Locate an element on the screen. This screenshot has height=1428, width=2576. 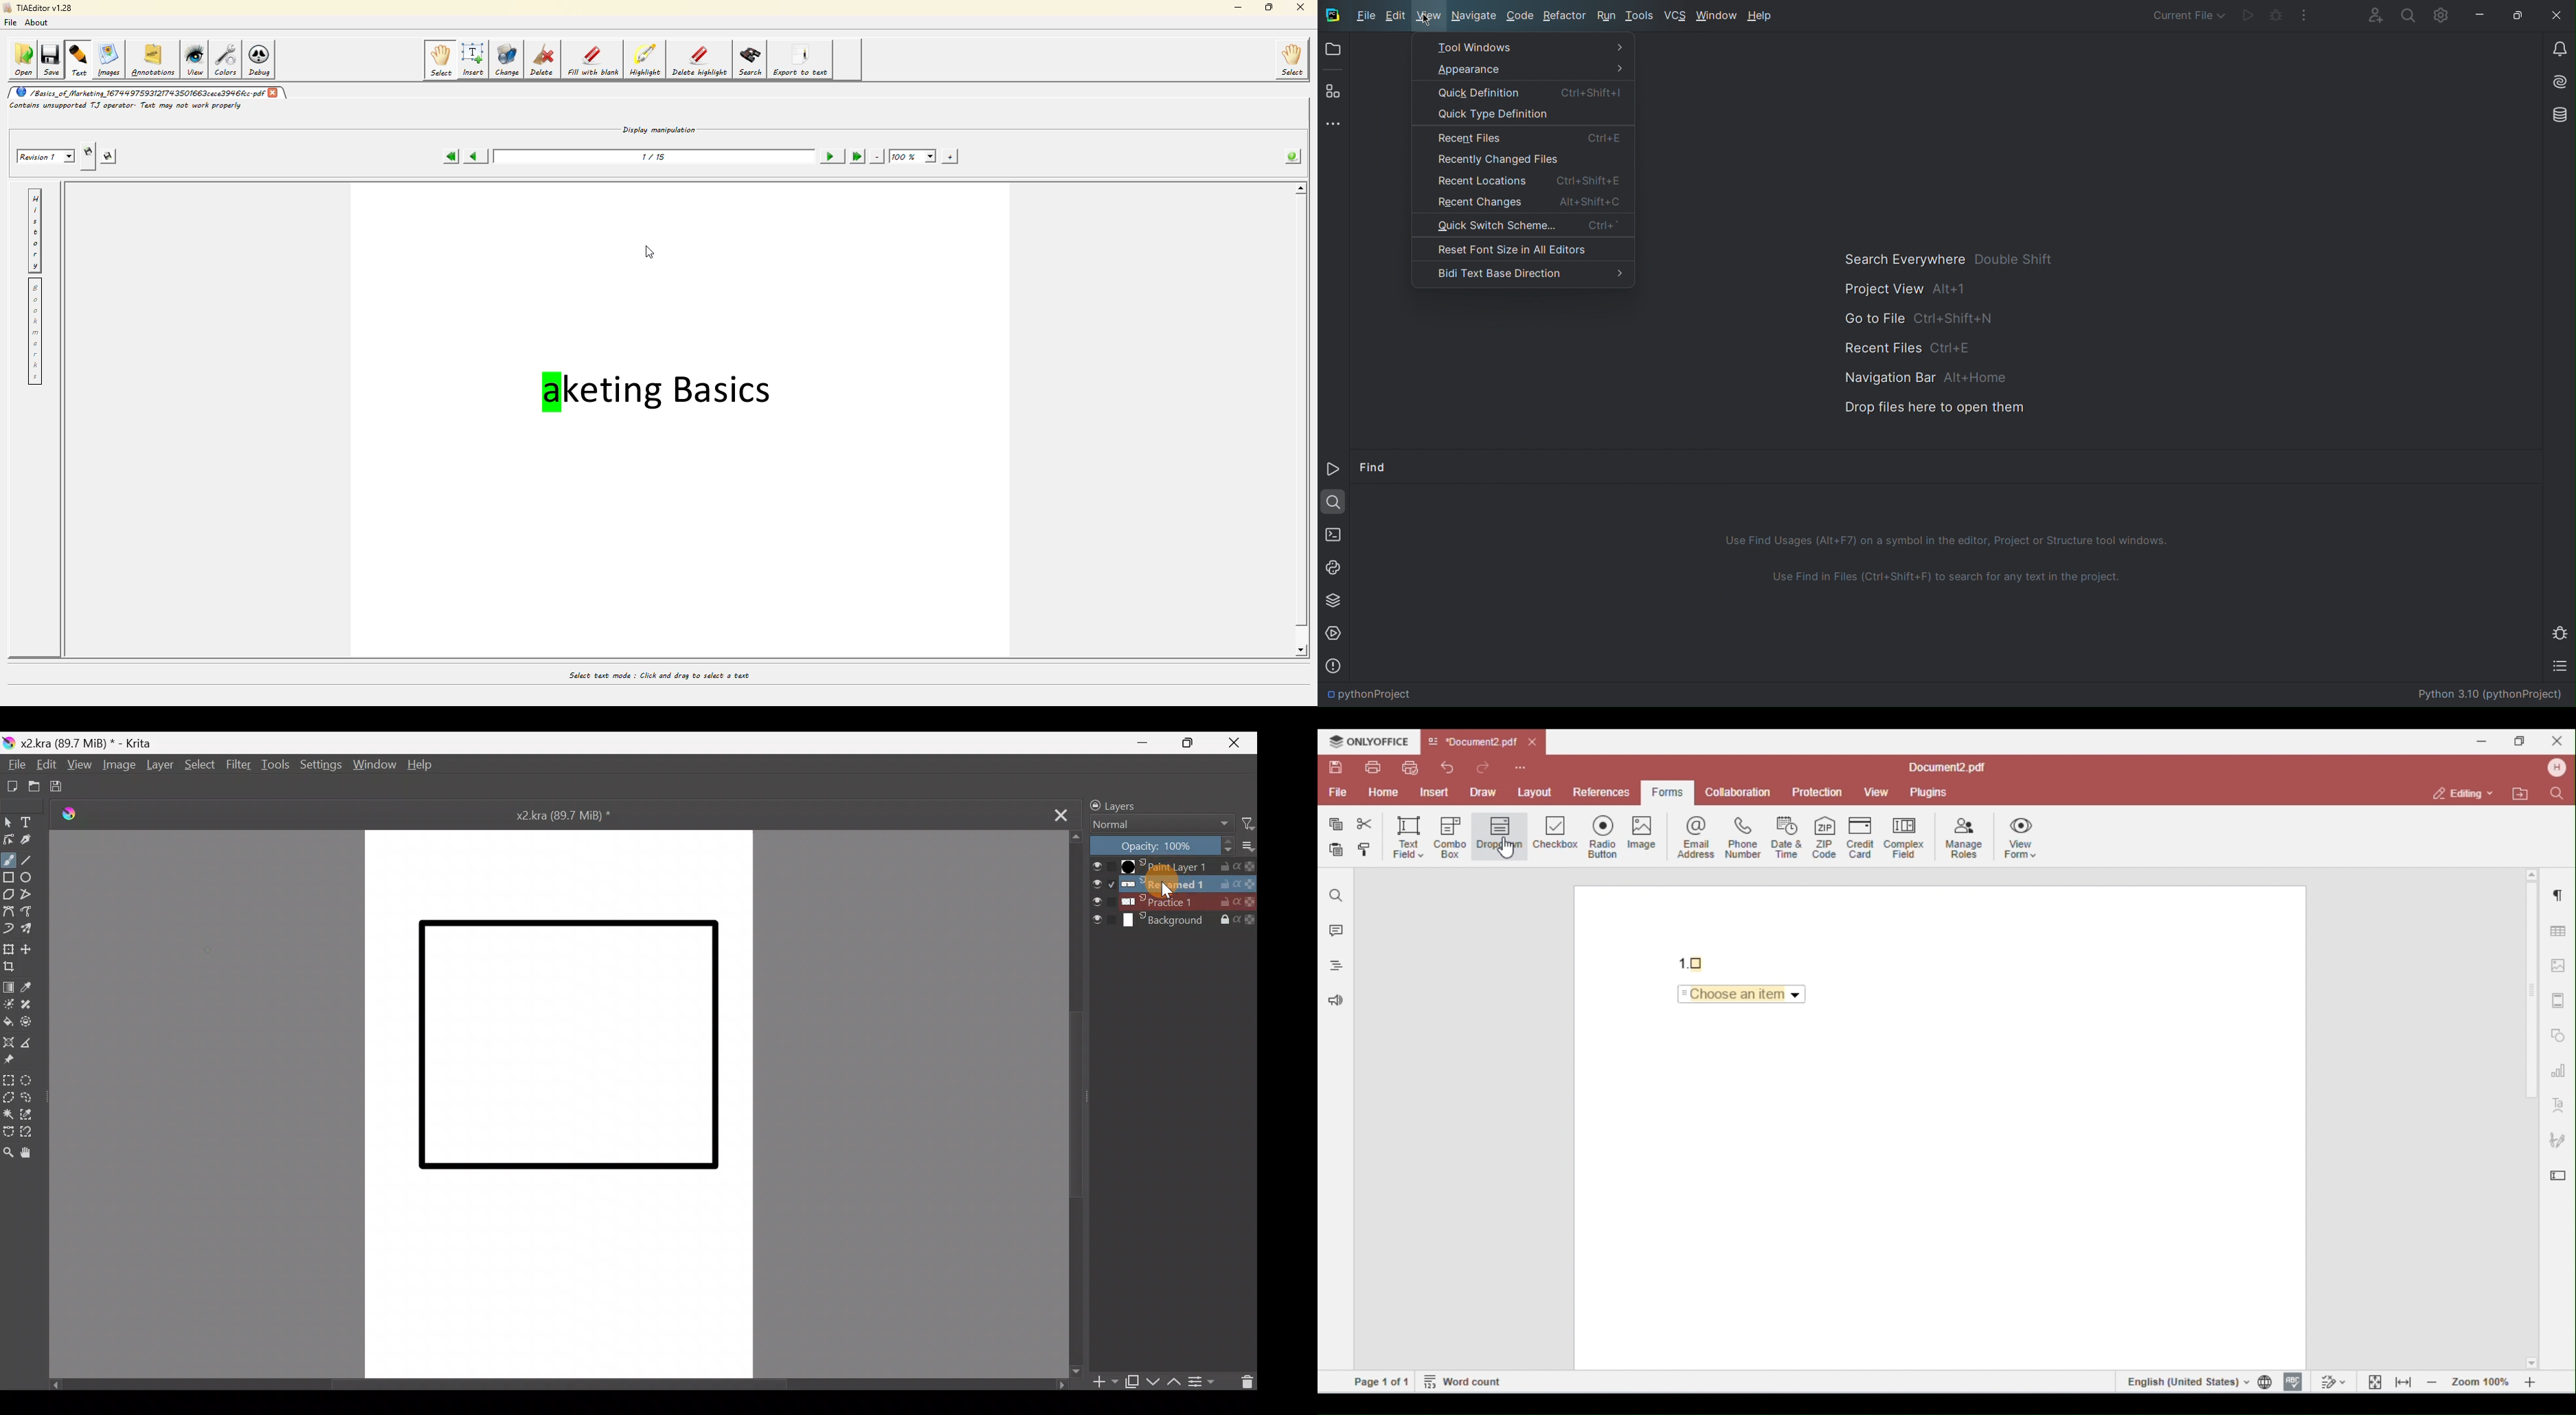
Databases is located at coordinates (2557, 116).